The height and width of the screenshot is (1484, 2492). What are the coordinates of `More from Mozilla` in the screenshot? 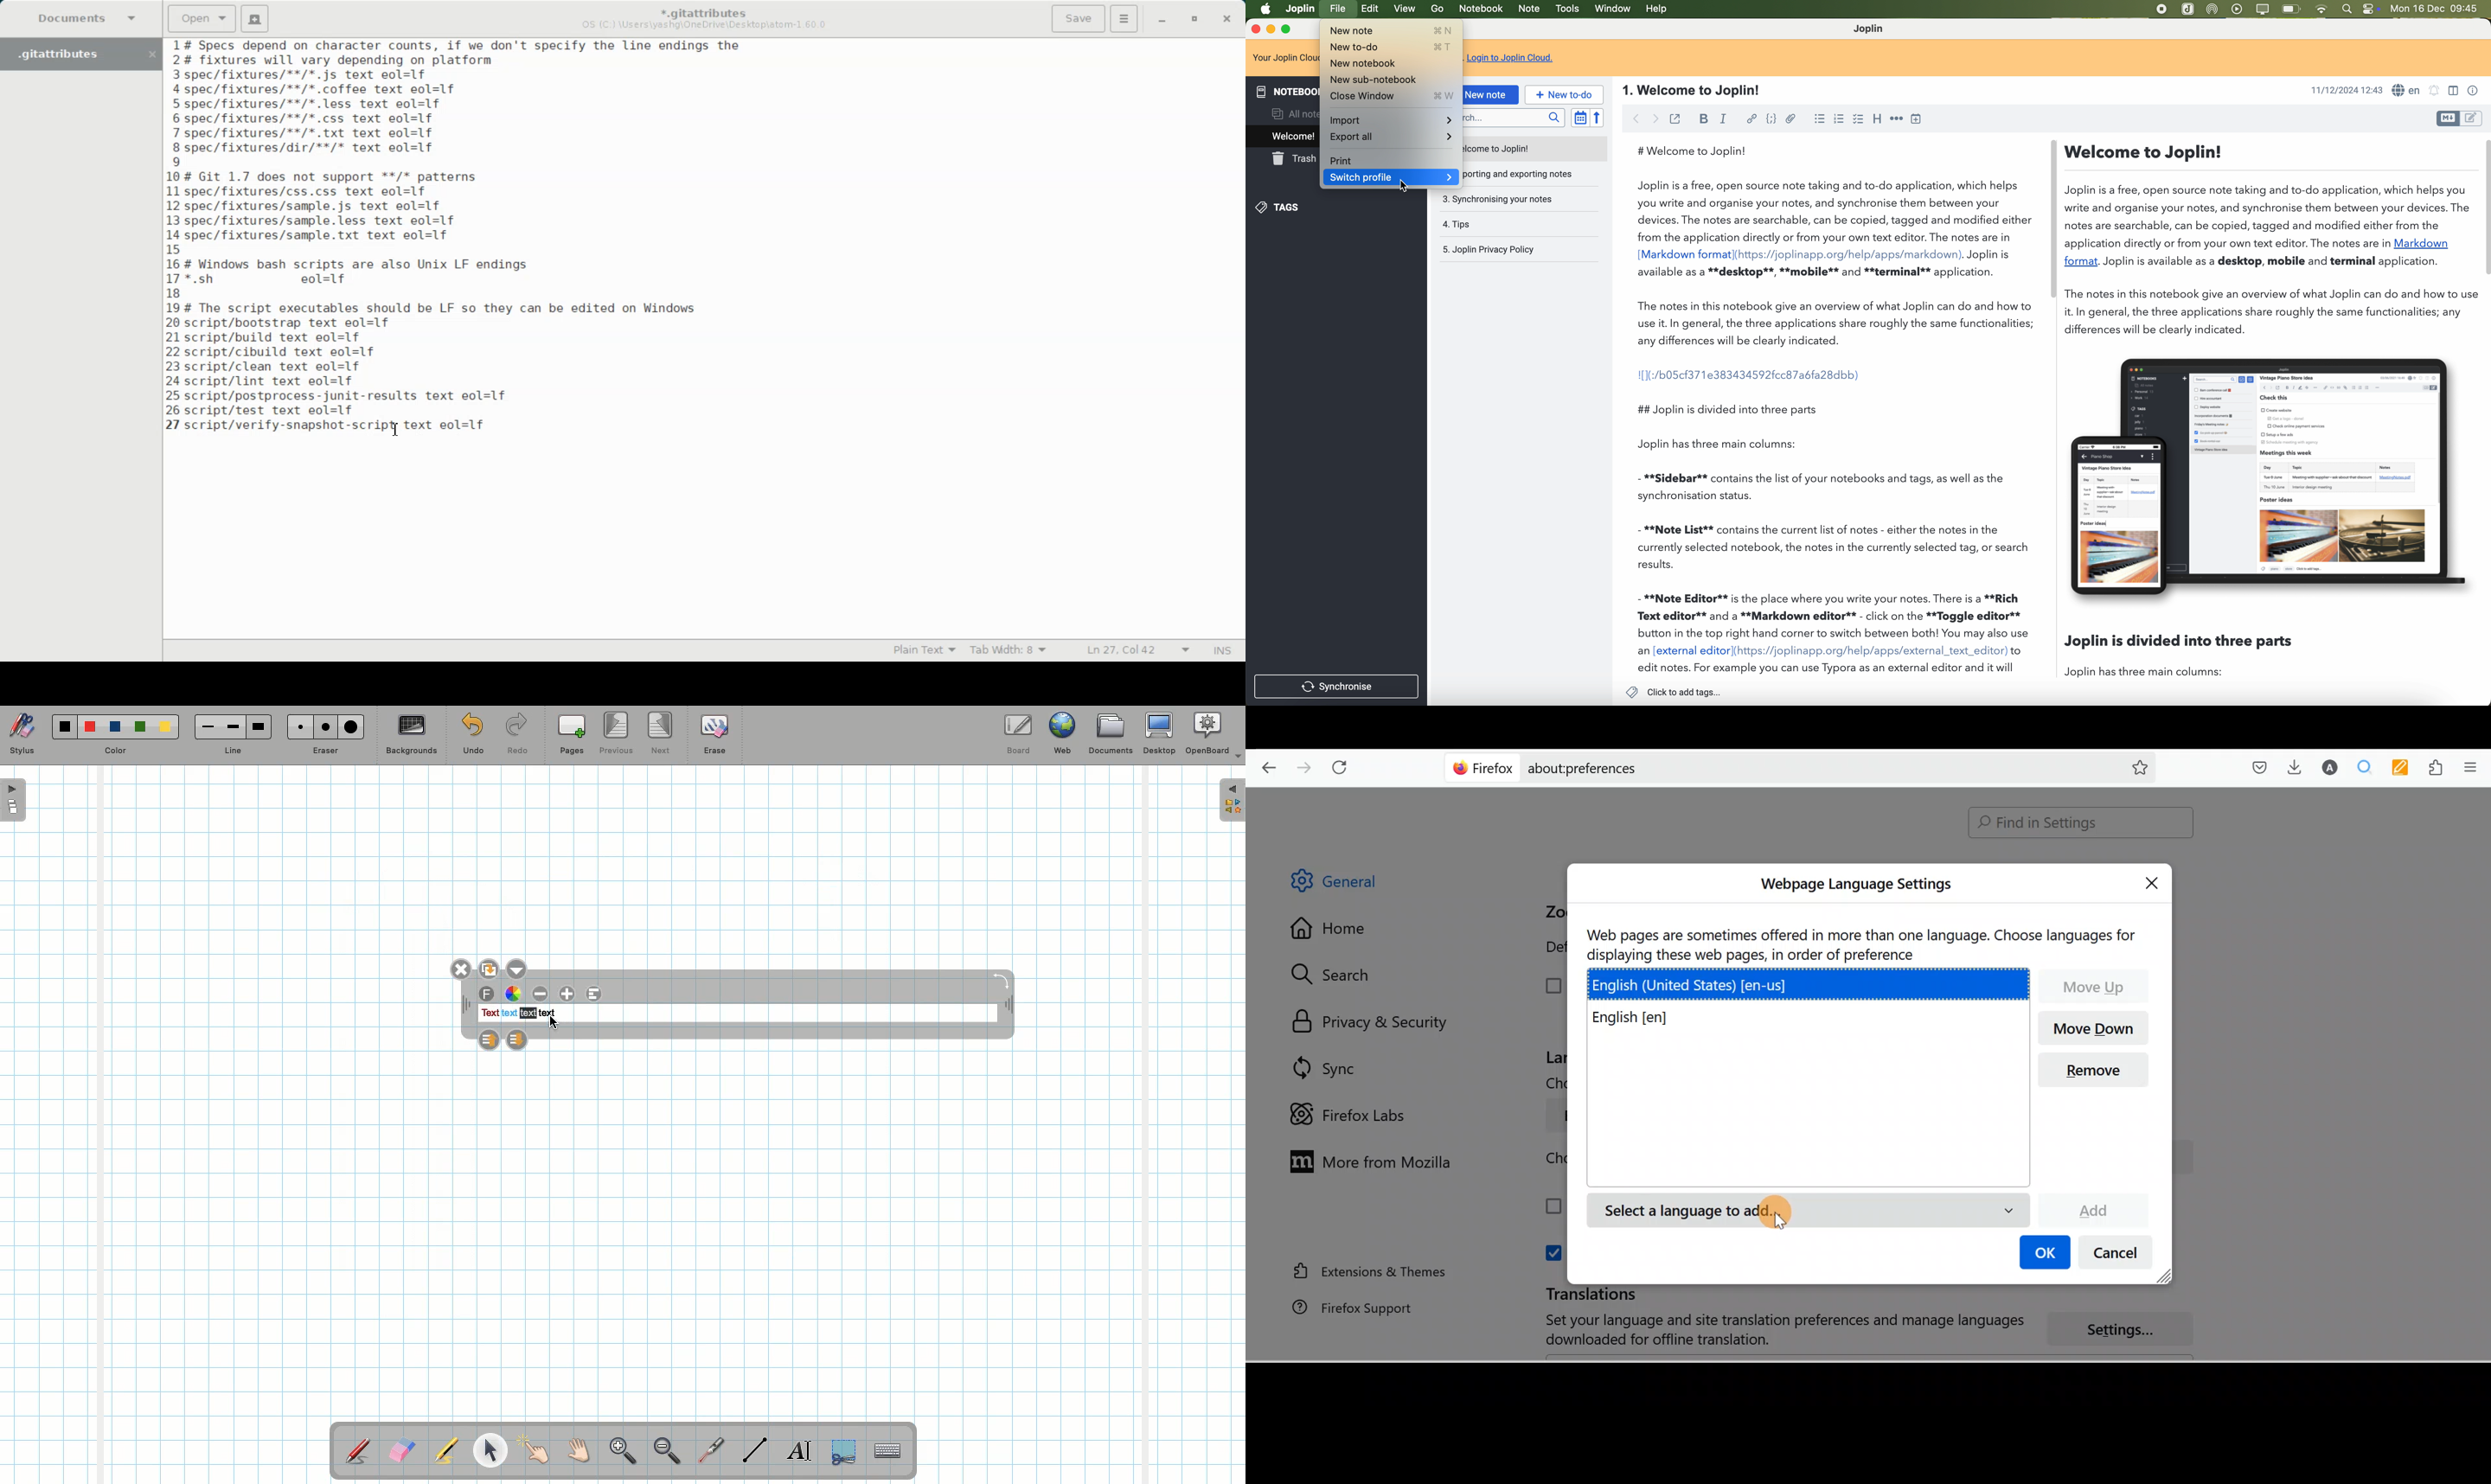 It's located at (1367, 1160).